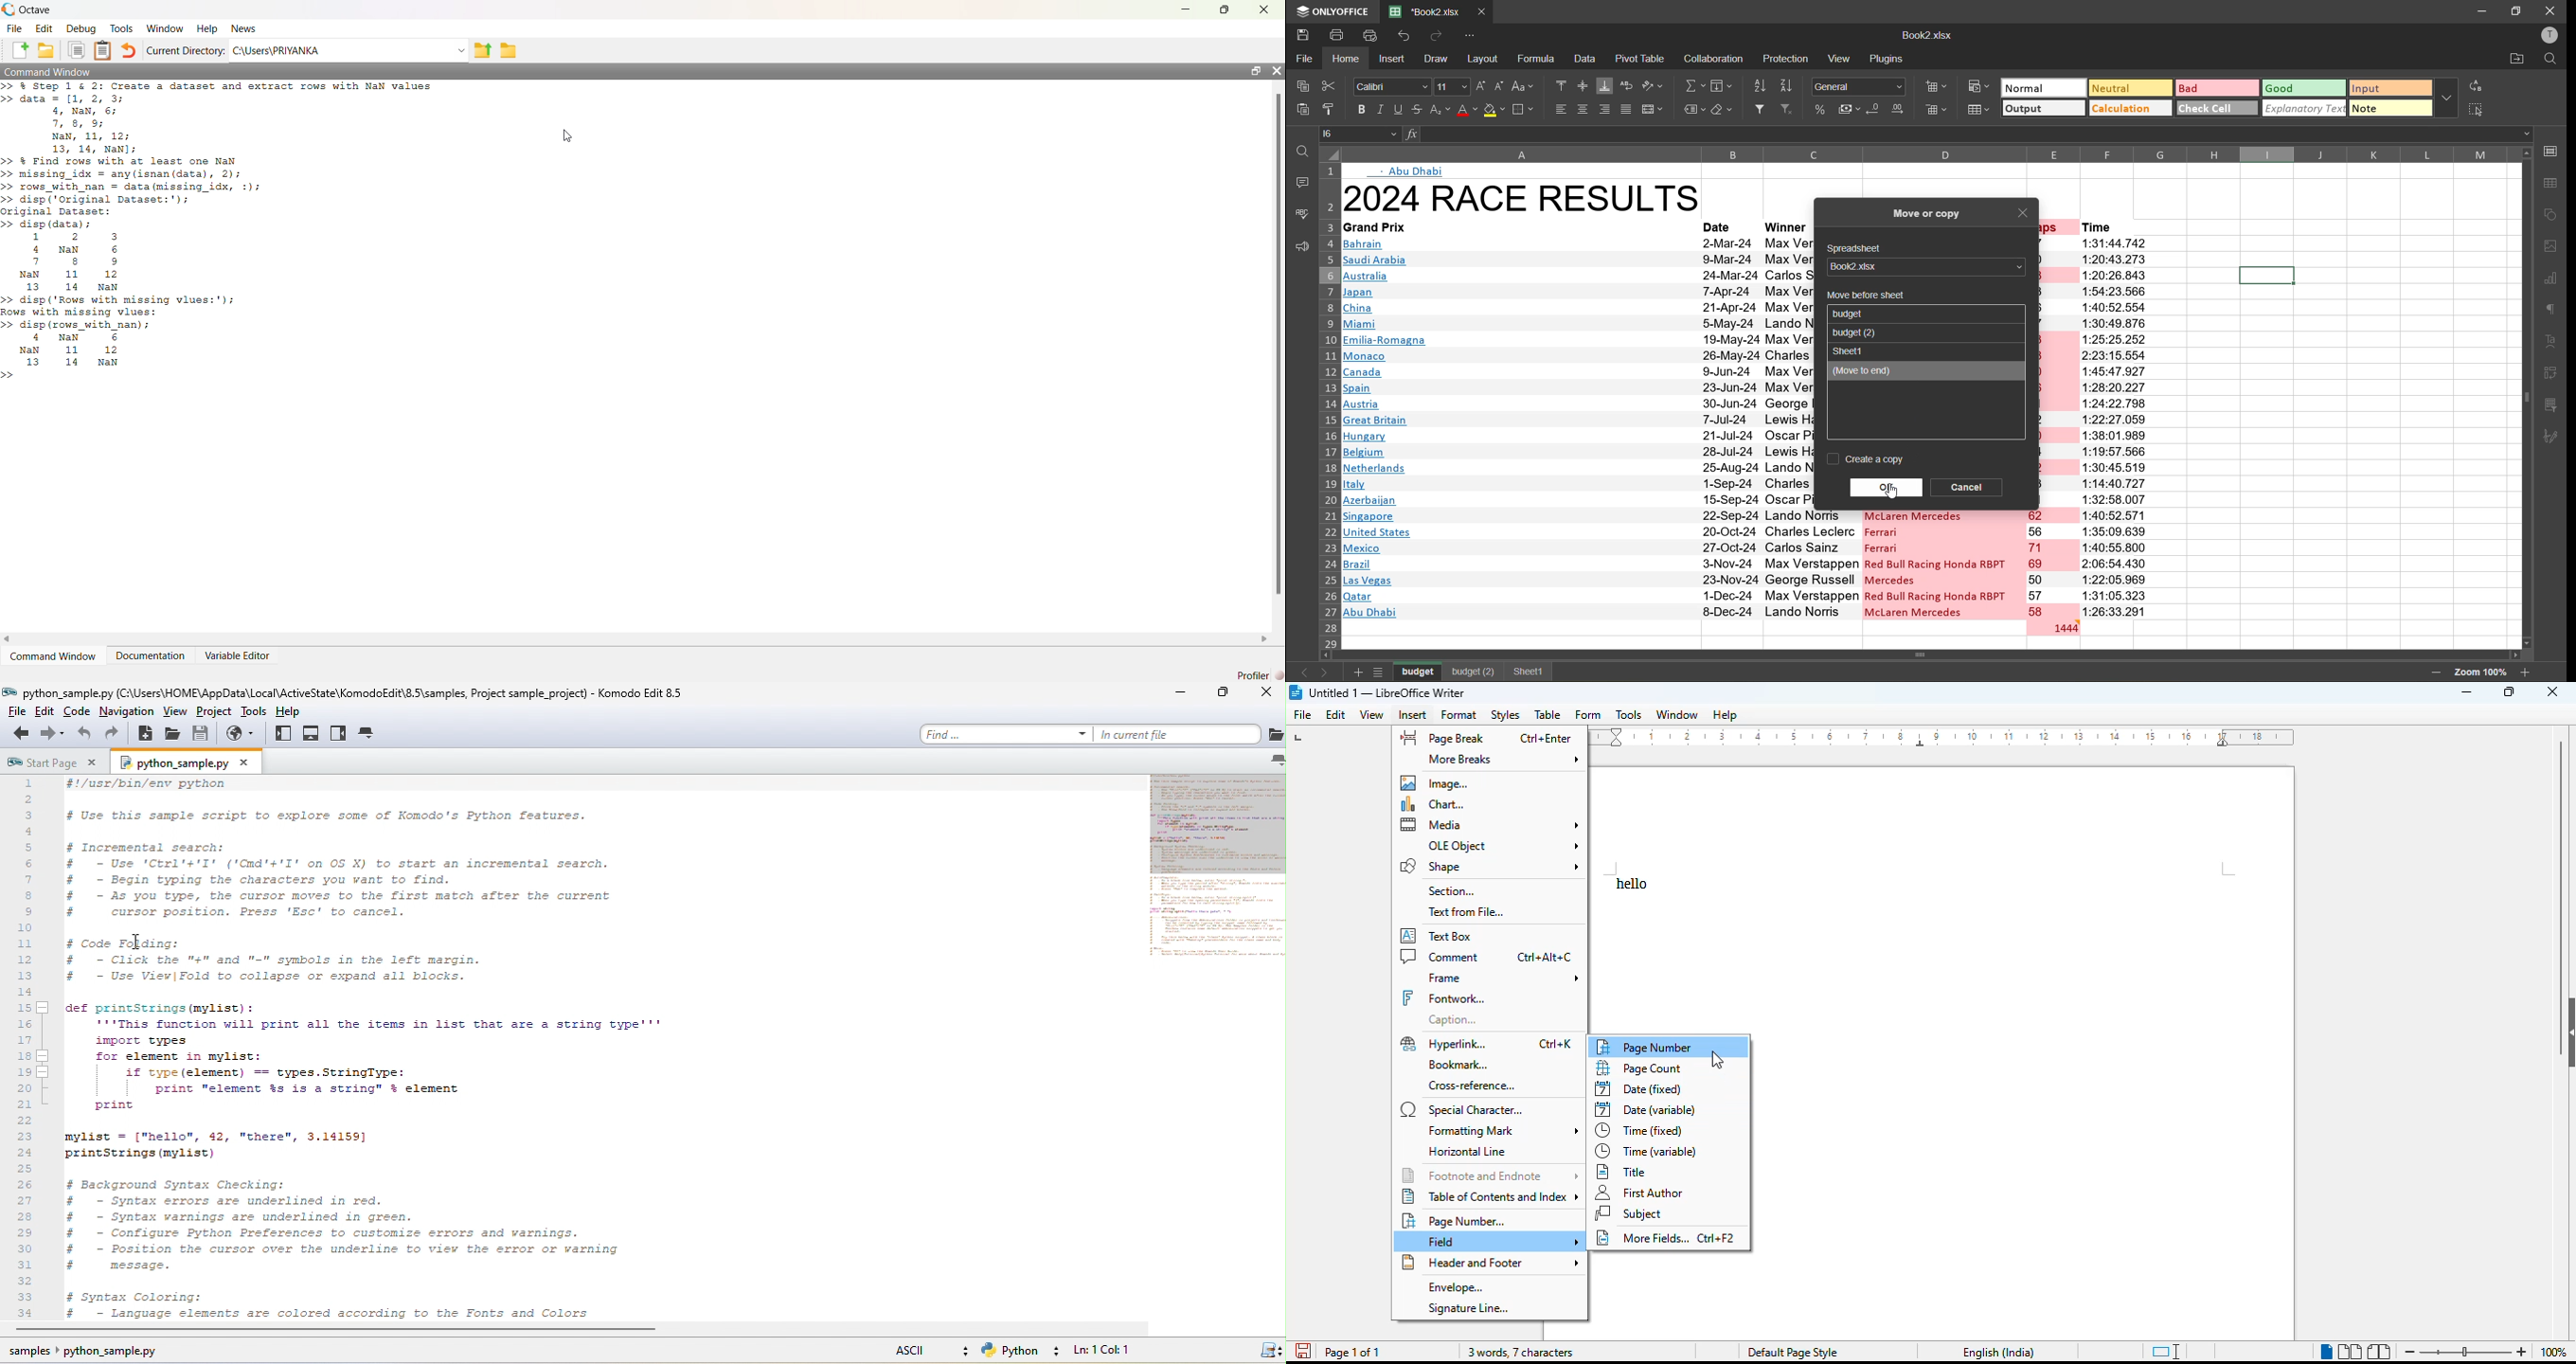  I want to click on laps, so click(2051, 565).